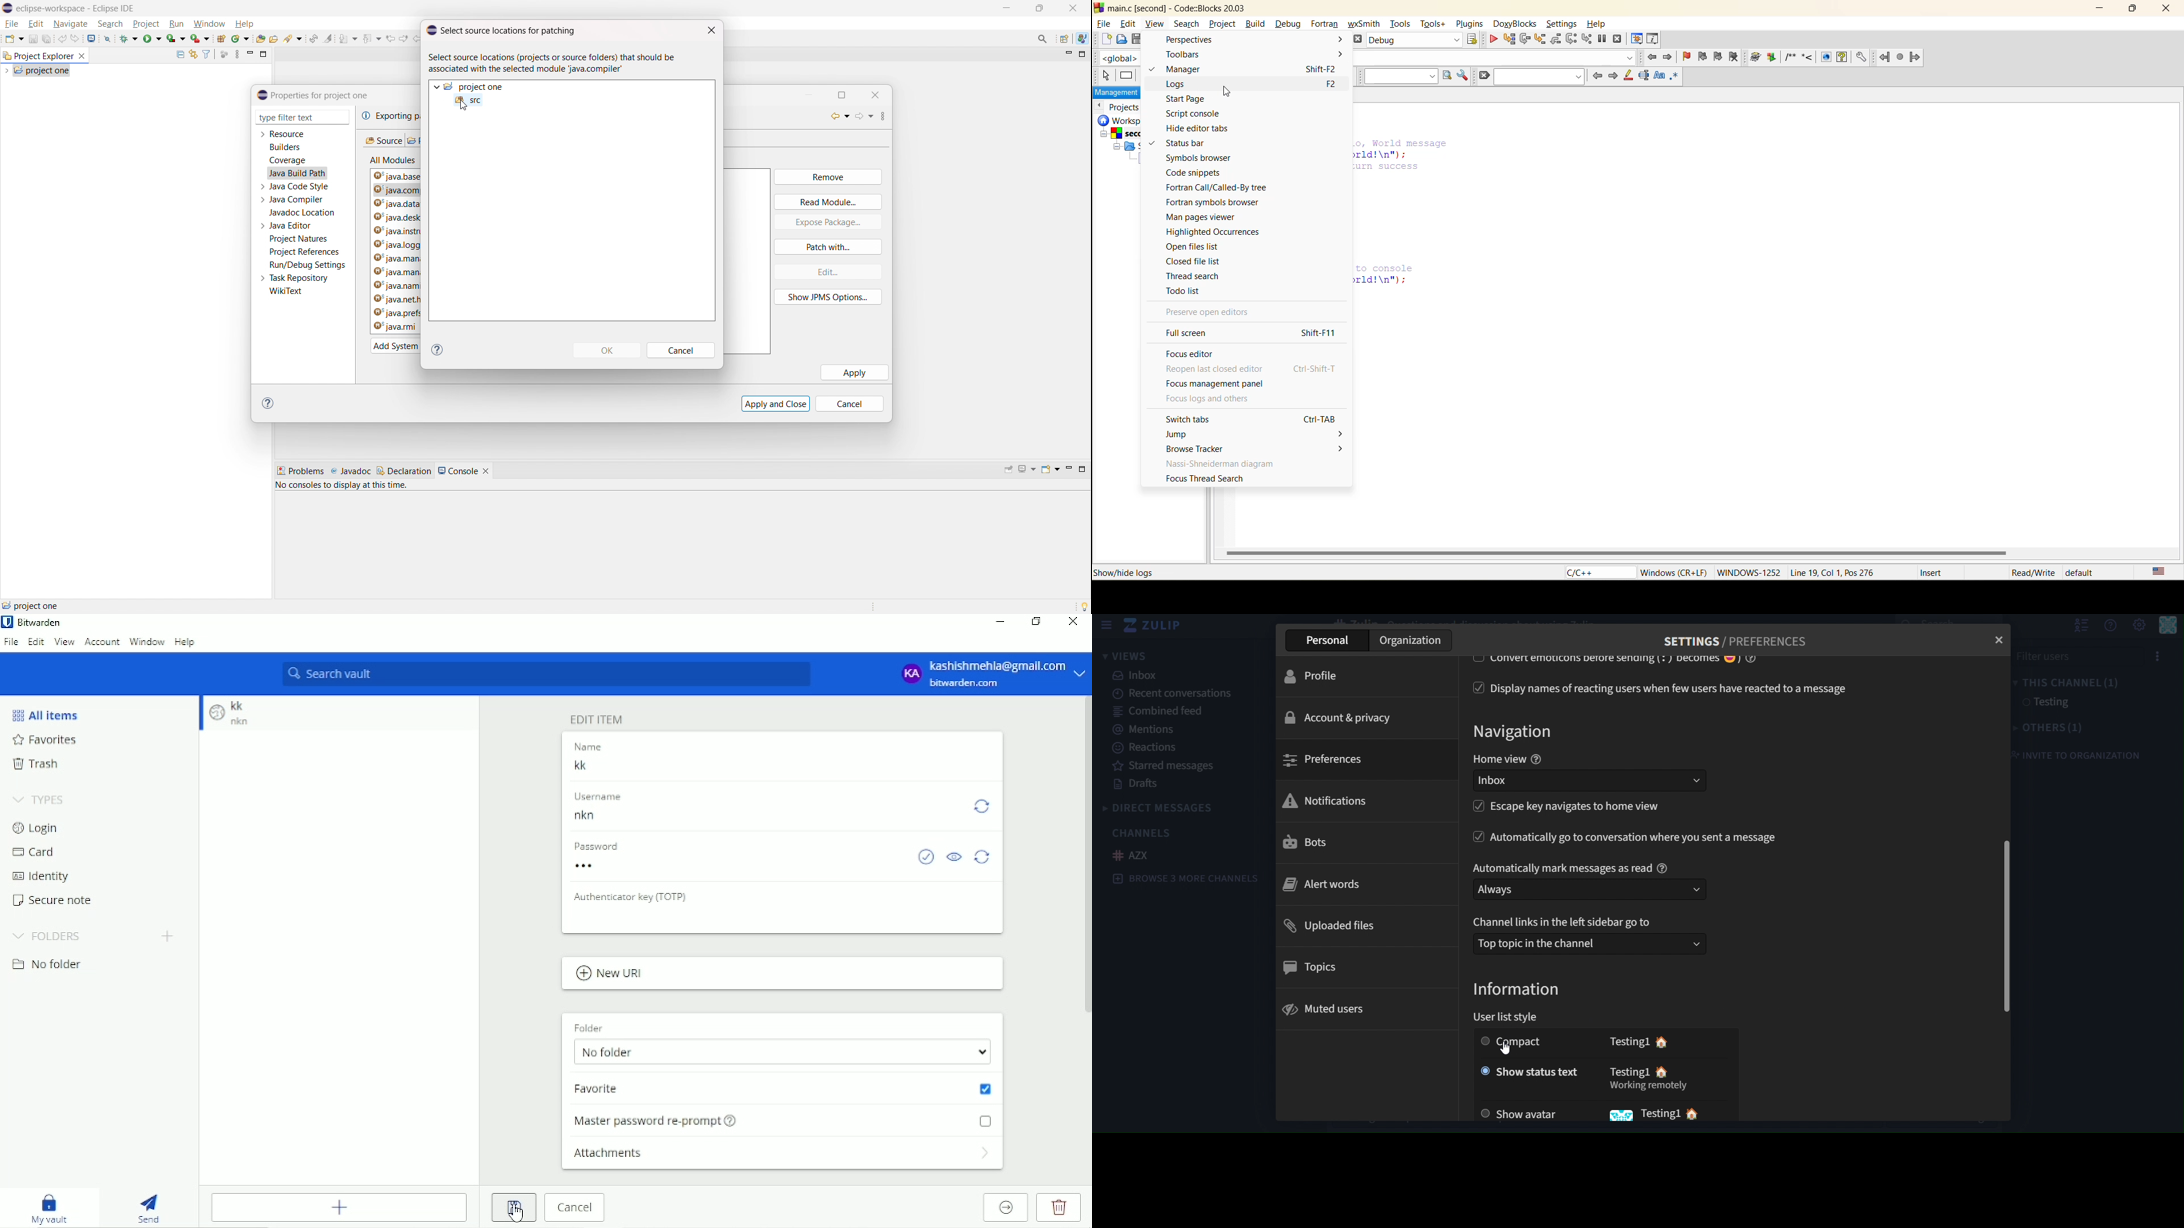  What do you see at coordinates (1135, 38) in the screenshot?
I see `save` at bounding box center [1135, 38].